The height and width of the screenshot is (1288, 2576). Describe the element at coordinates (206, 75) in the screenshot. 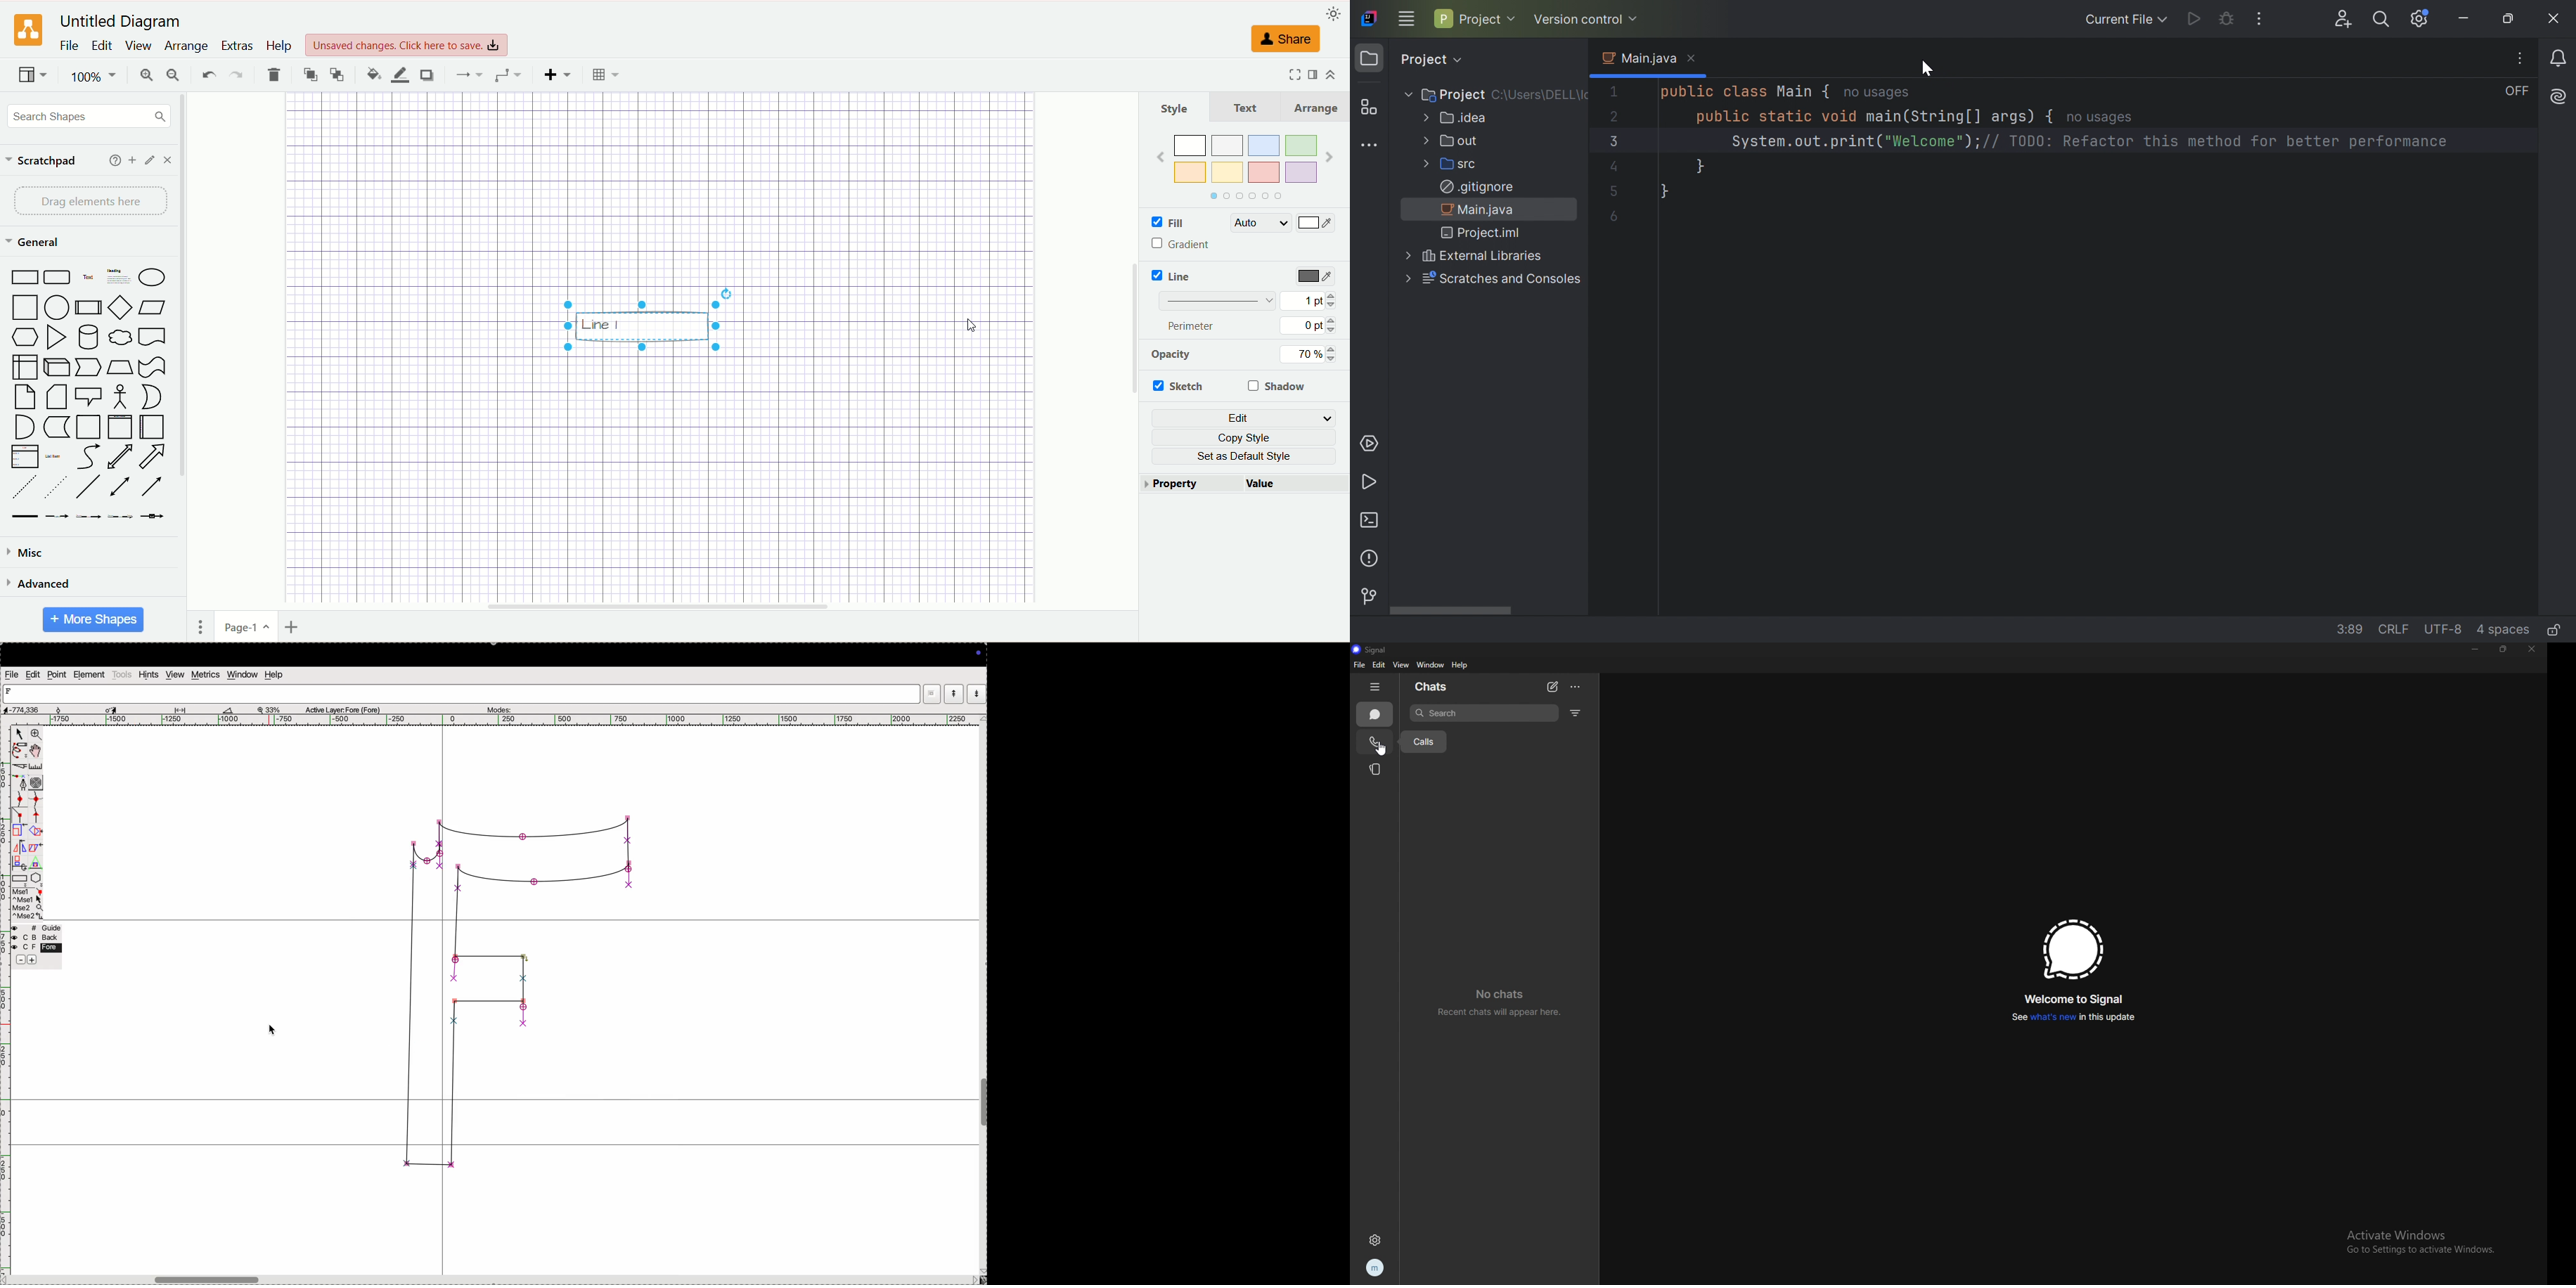

I see `undo` at that location.